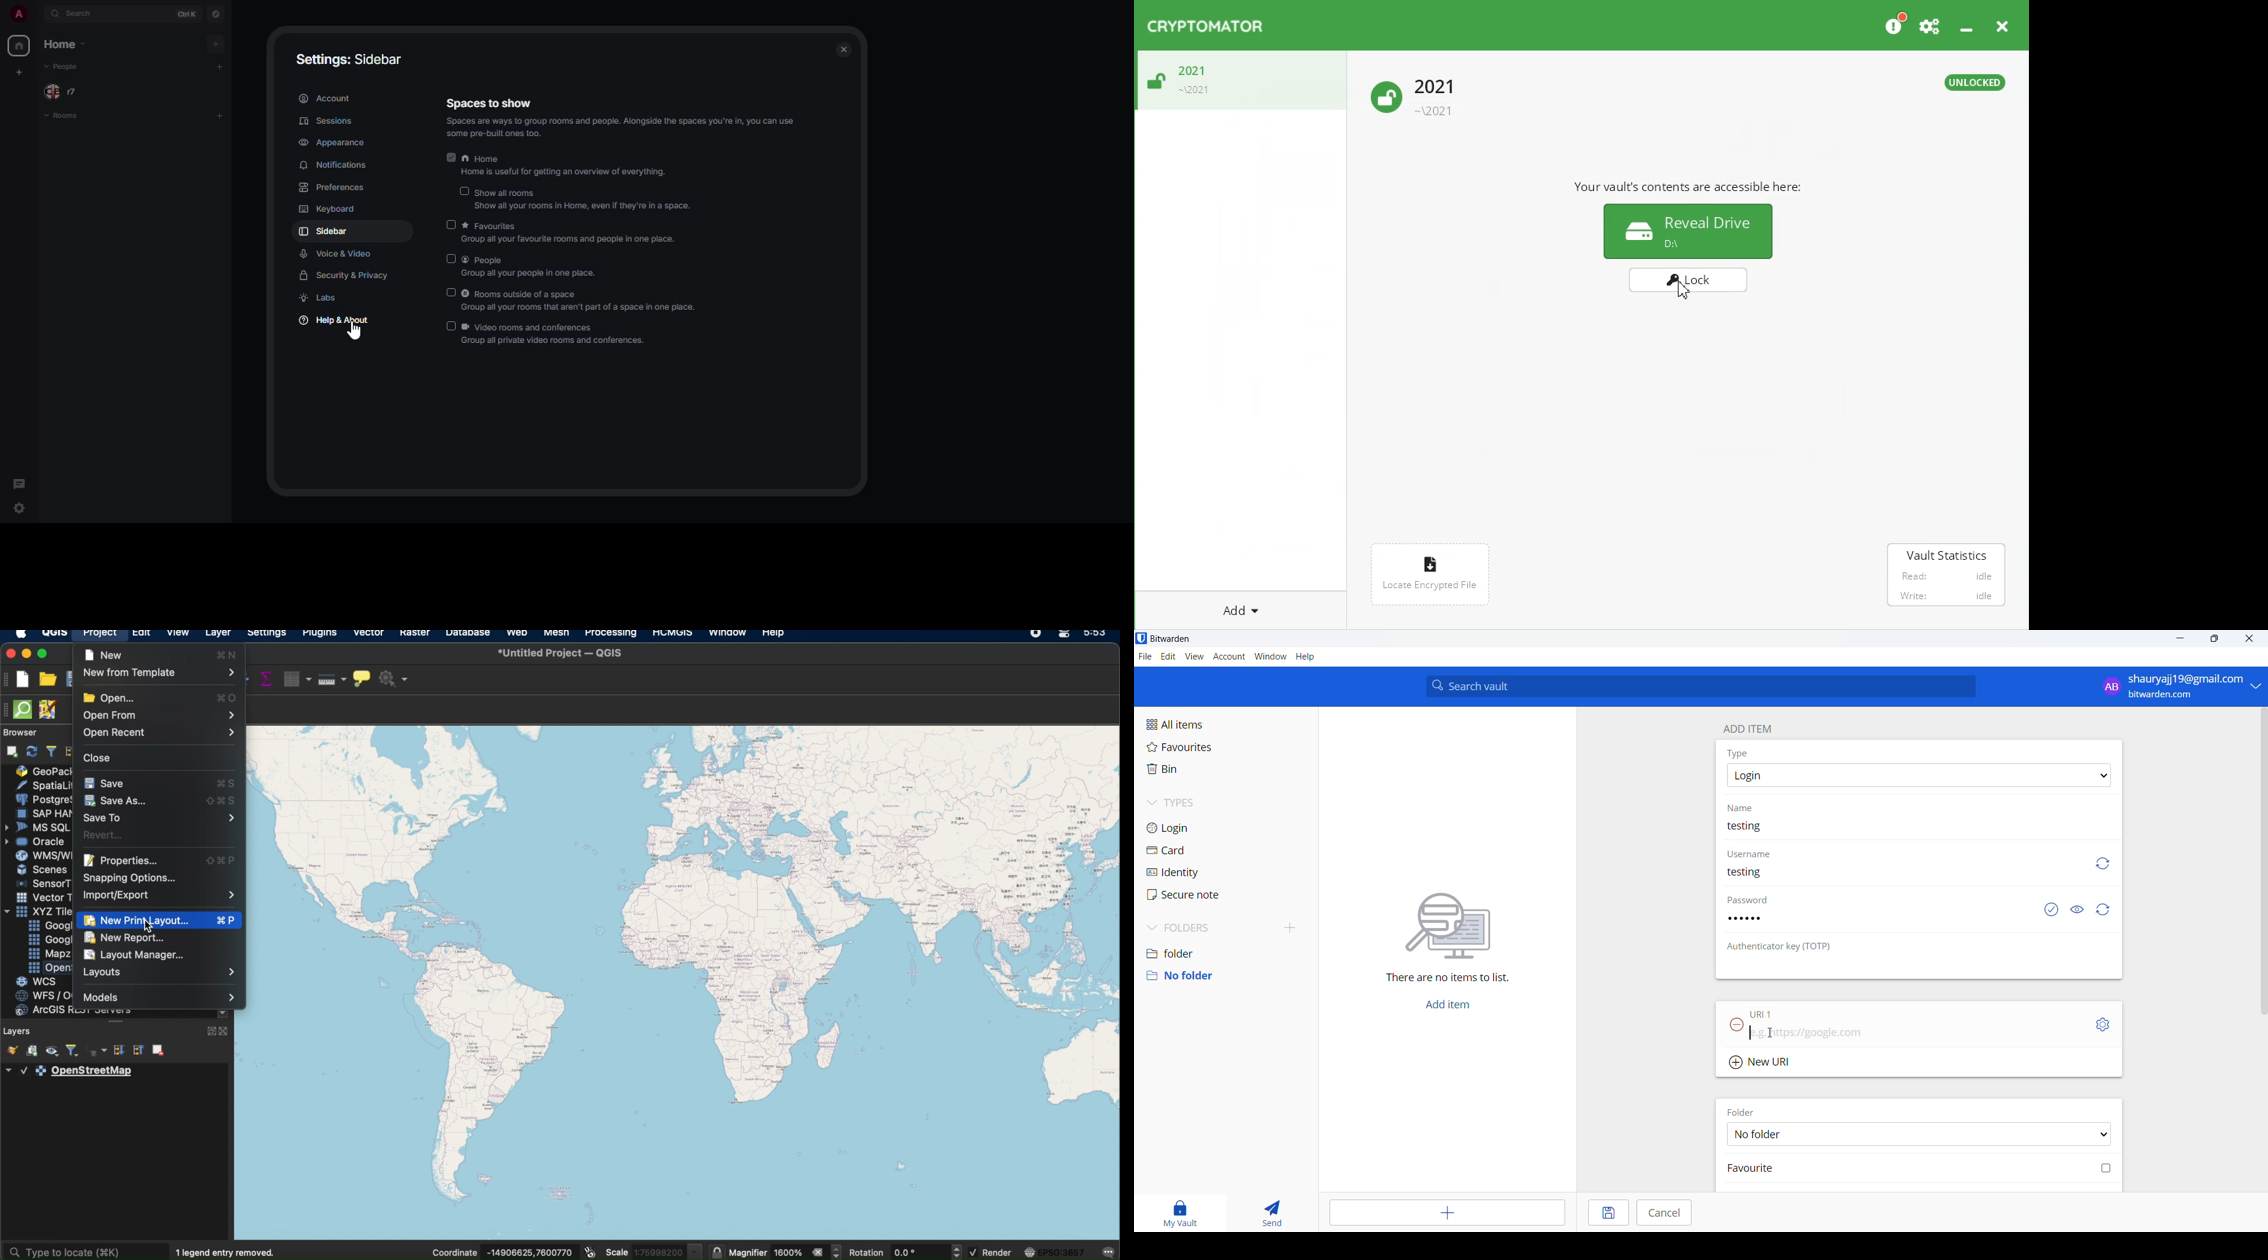 The width and height of the screenshot is (2268, 1260). I want to click on WCs, so click(37, 981).